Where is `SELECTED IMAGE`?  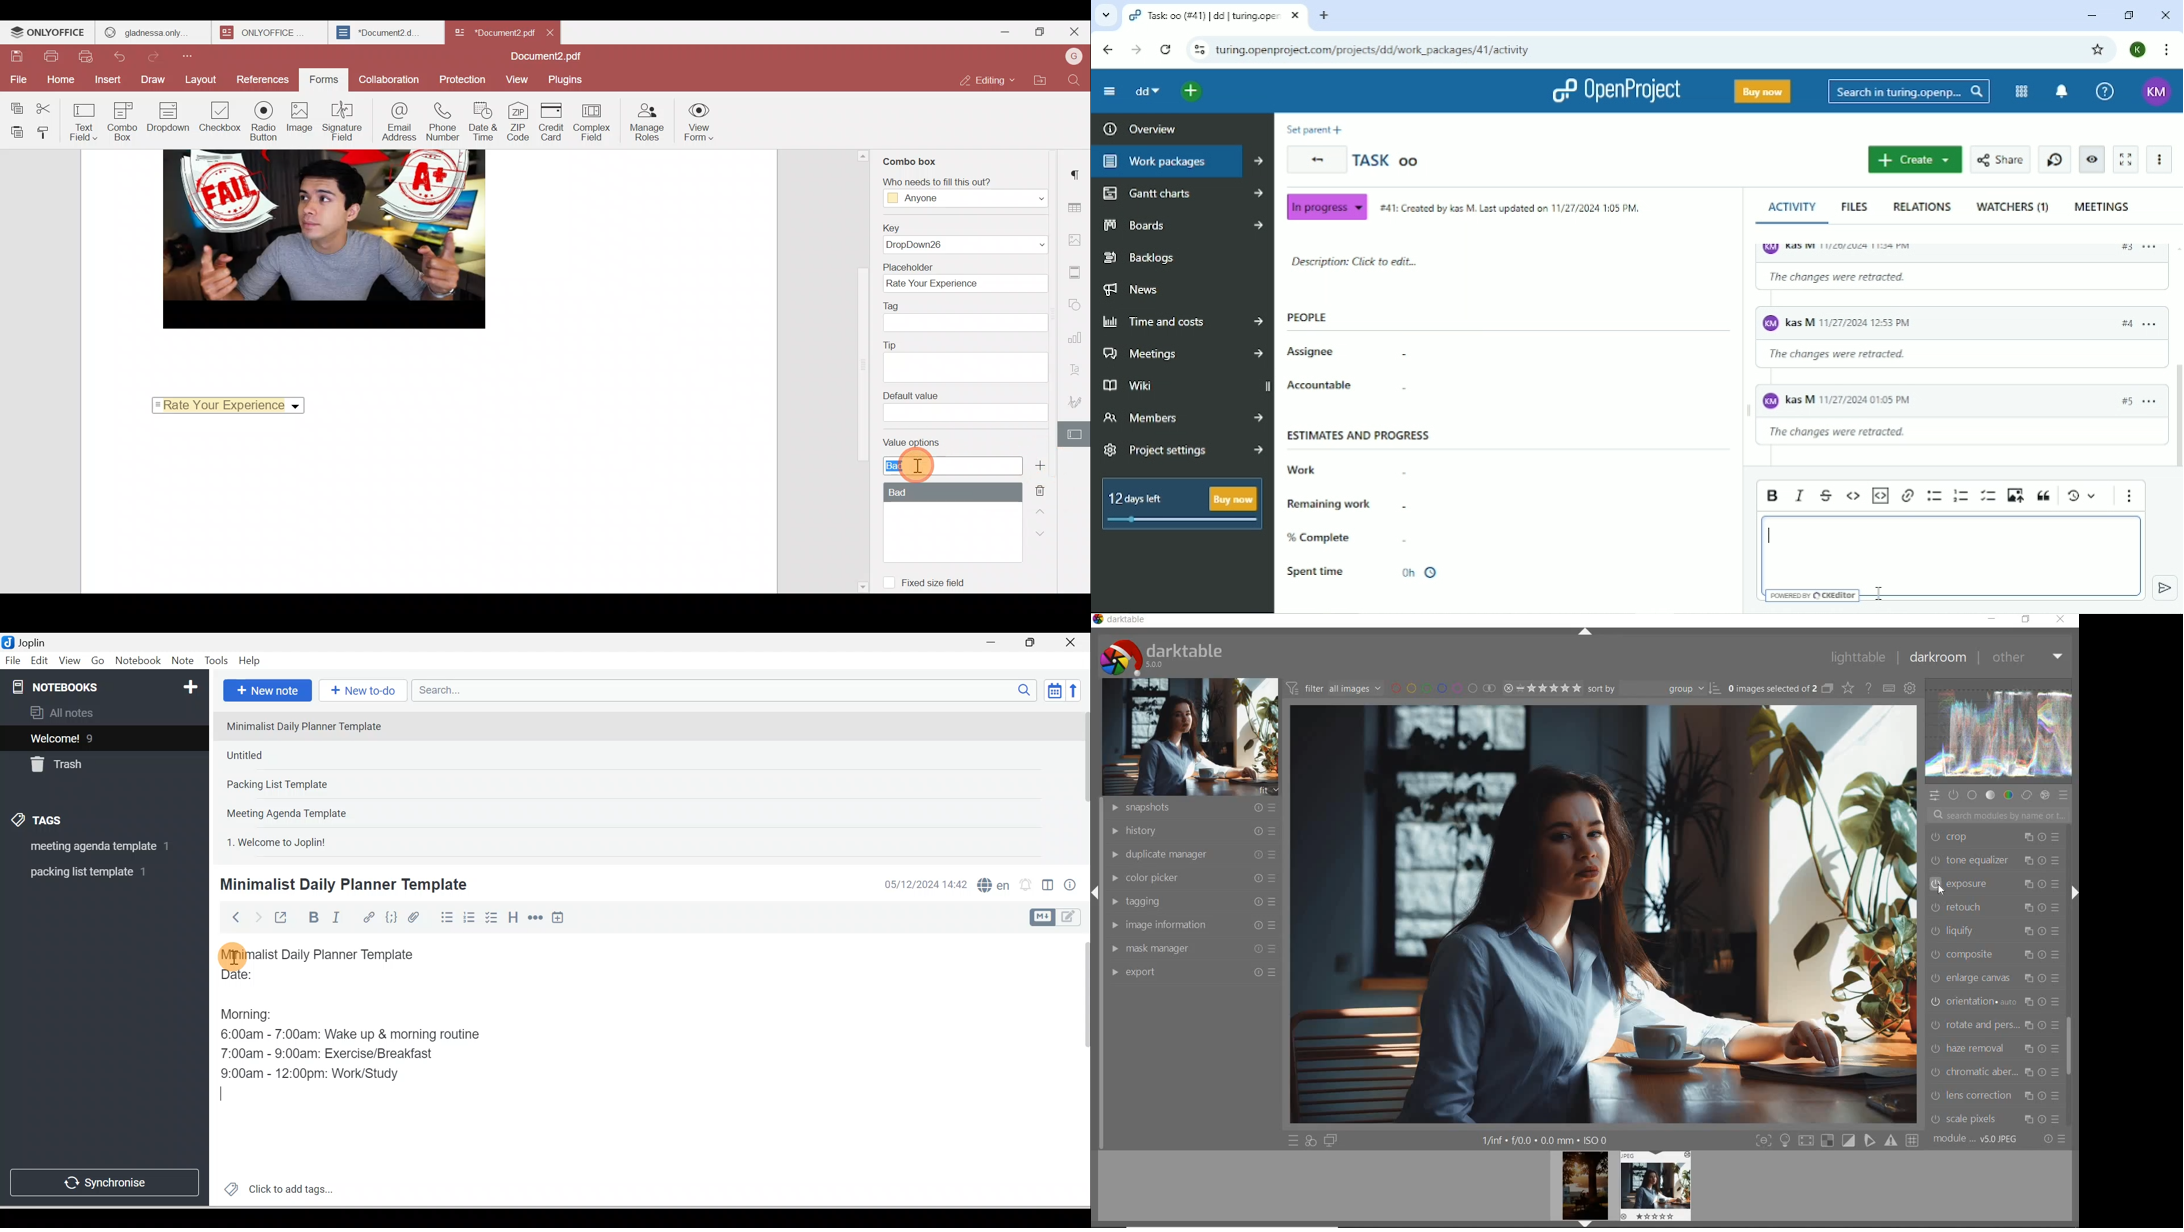 SELECTED IMAGE is located at coordinates (1606, 913).